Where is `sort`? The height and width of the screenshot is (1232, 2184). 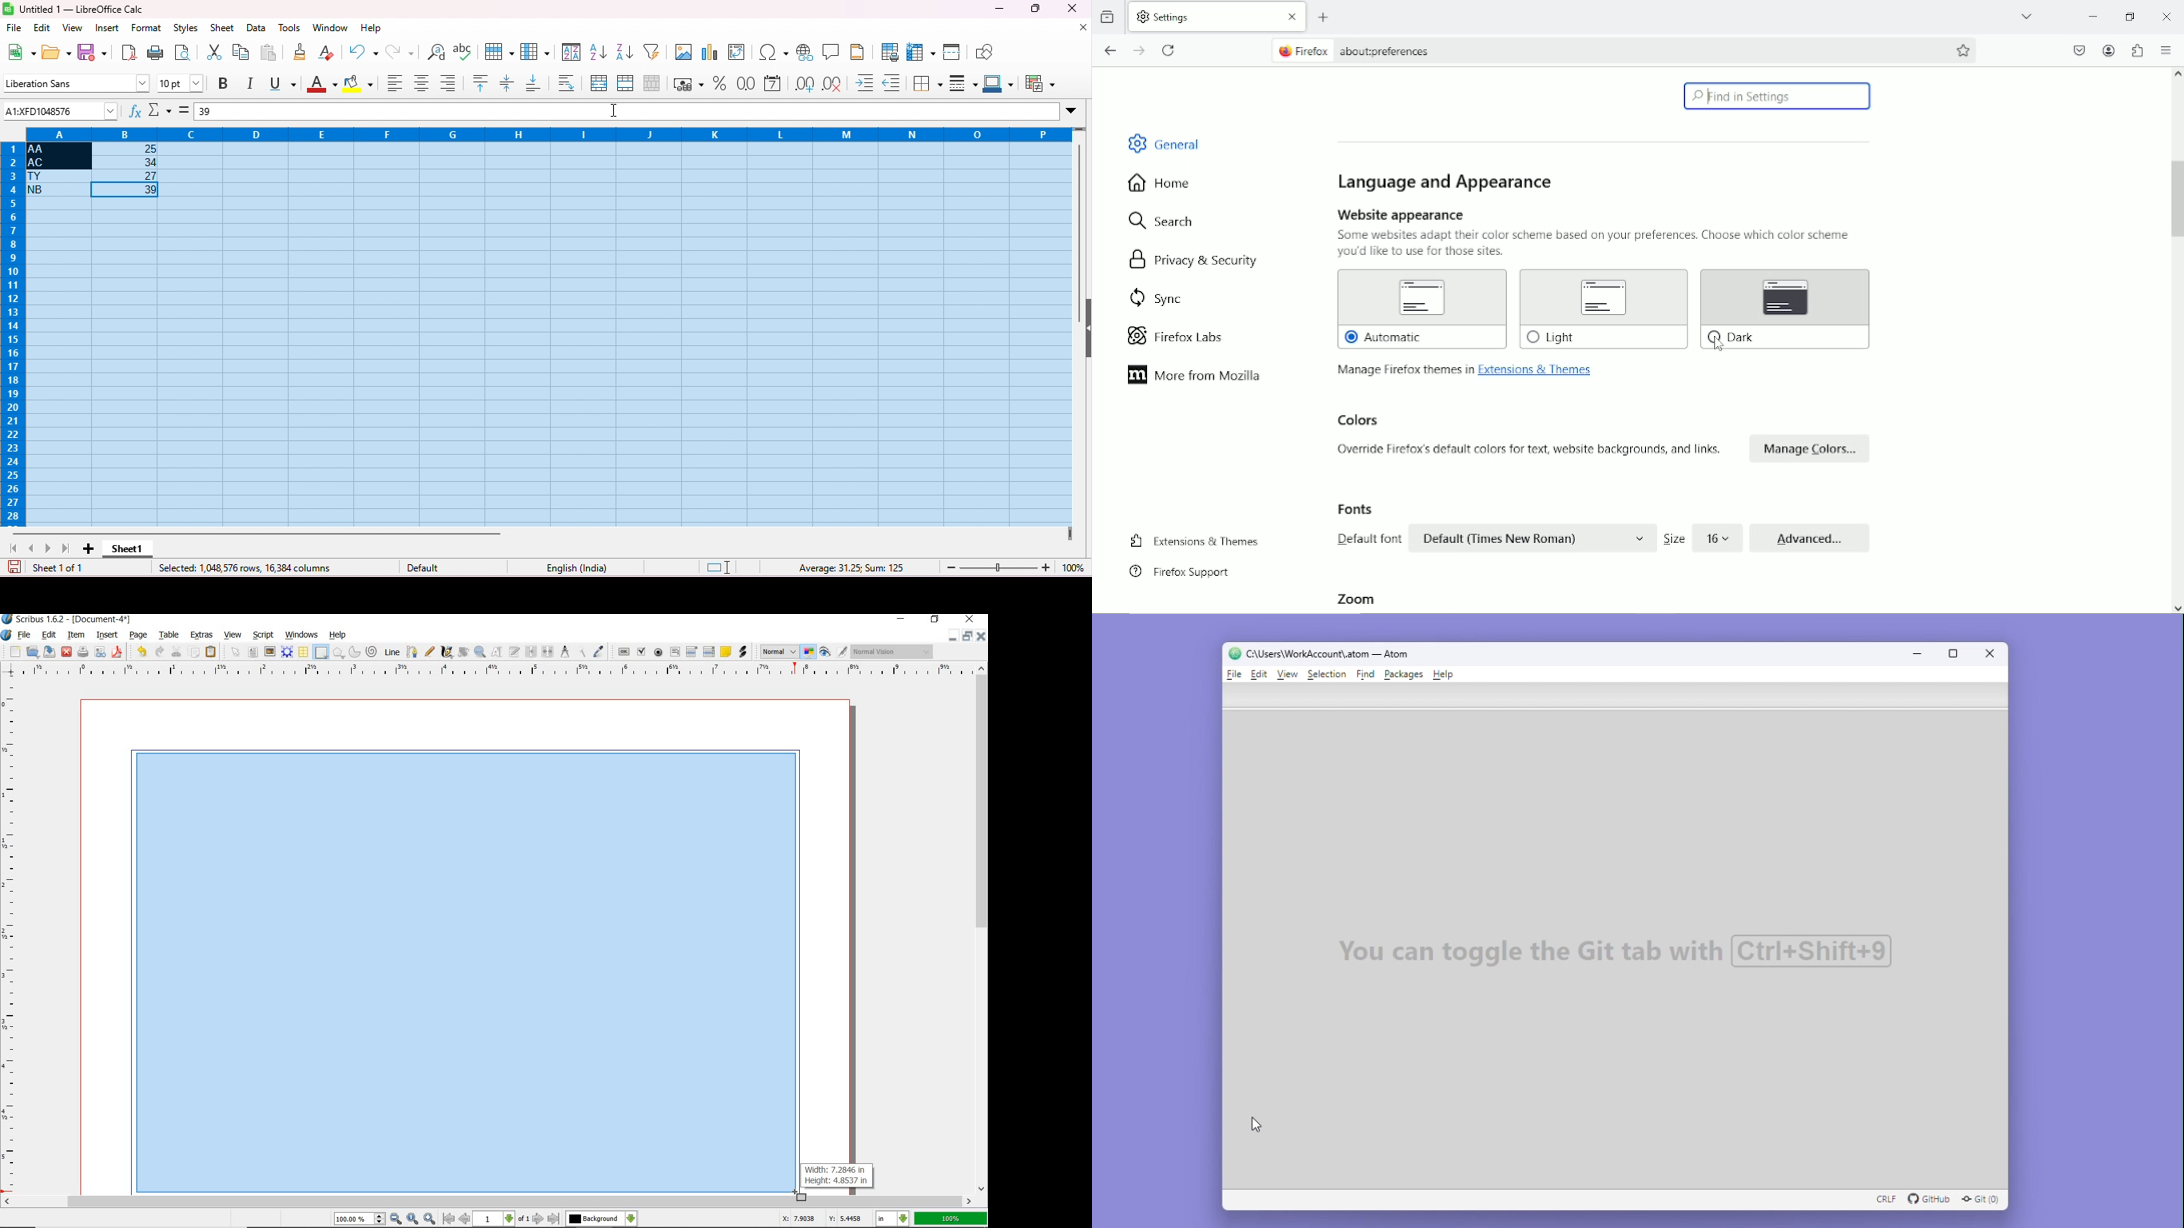
sort is located at coordinates (572, 52).